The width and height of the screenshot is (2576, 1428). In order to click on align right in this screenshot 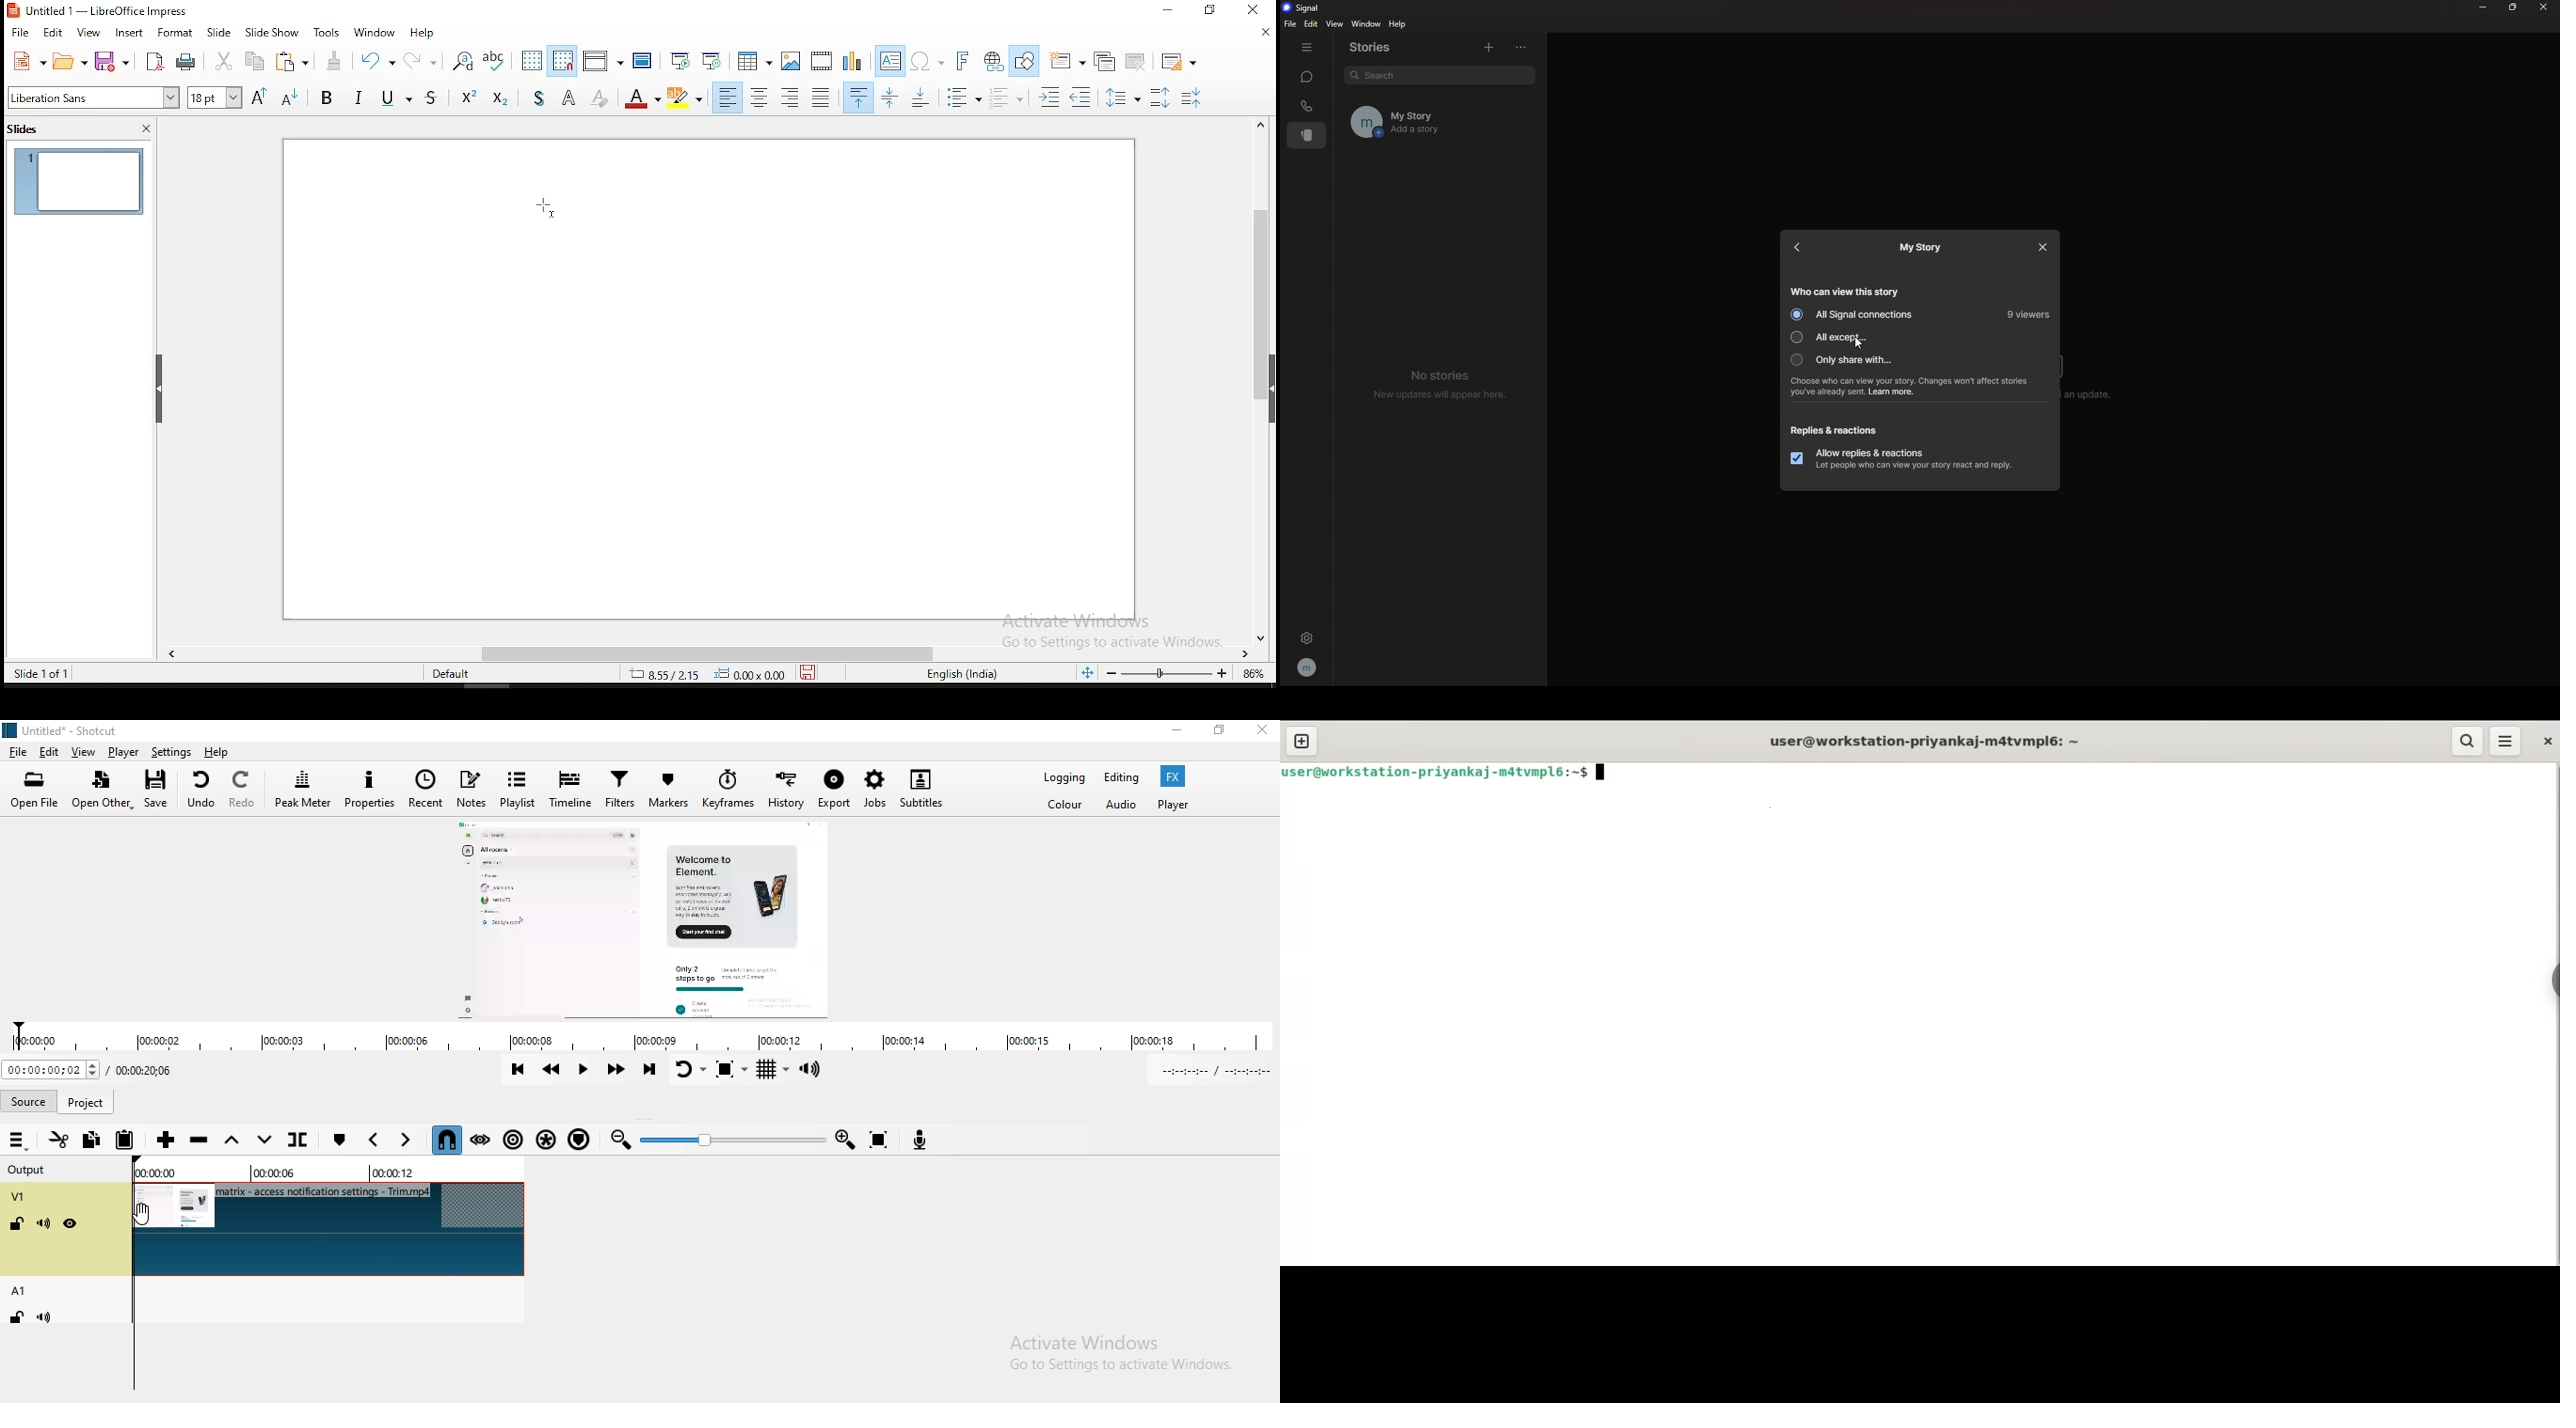, I will do `click(792, 99)`.